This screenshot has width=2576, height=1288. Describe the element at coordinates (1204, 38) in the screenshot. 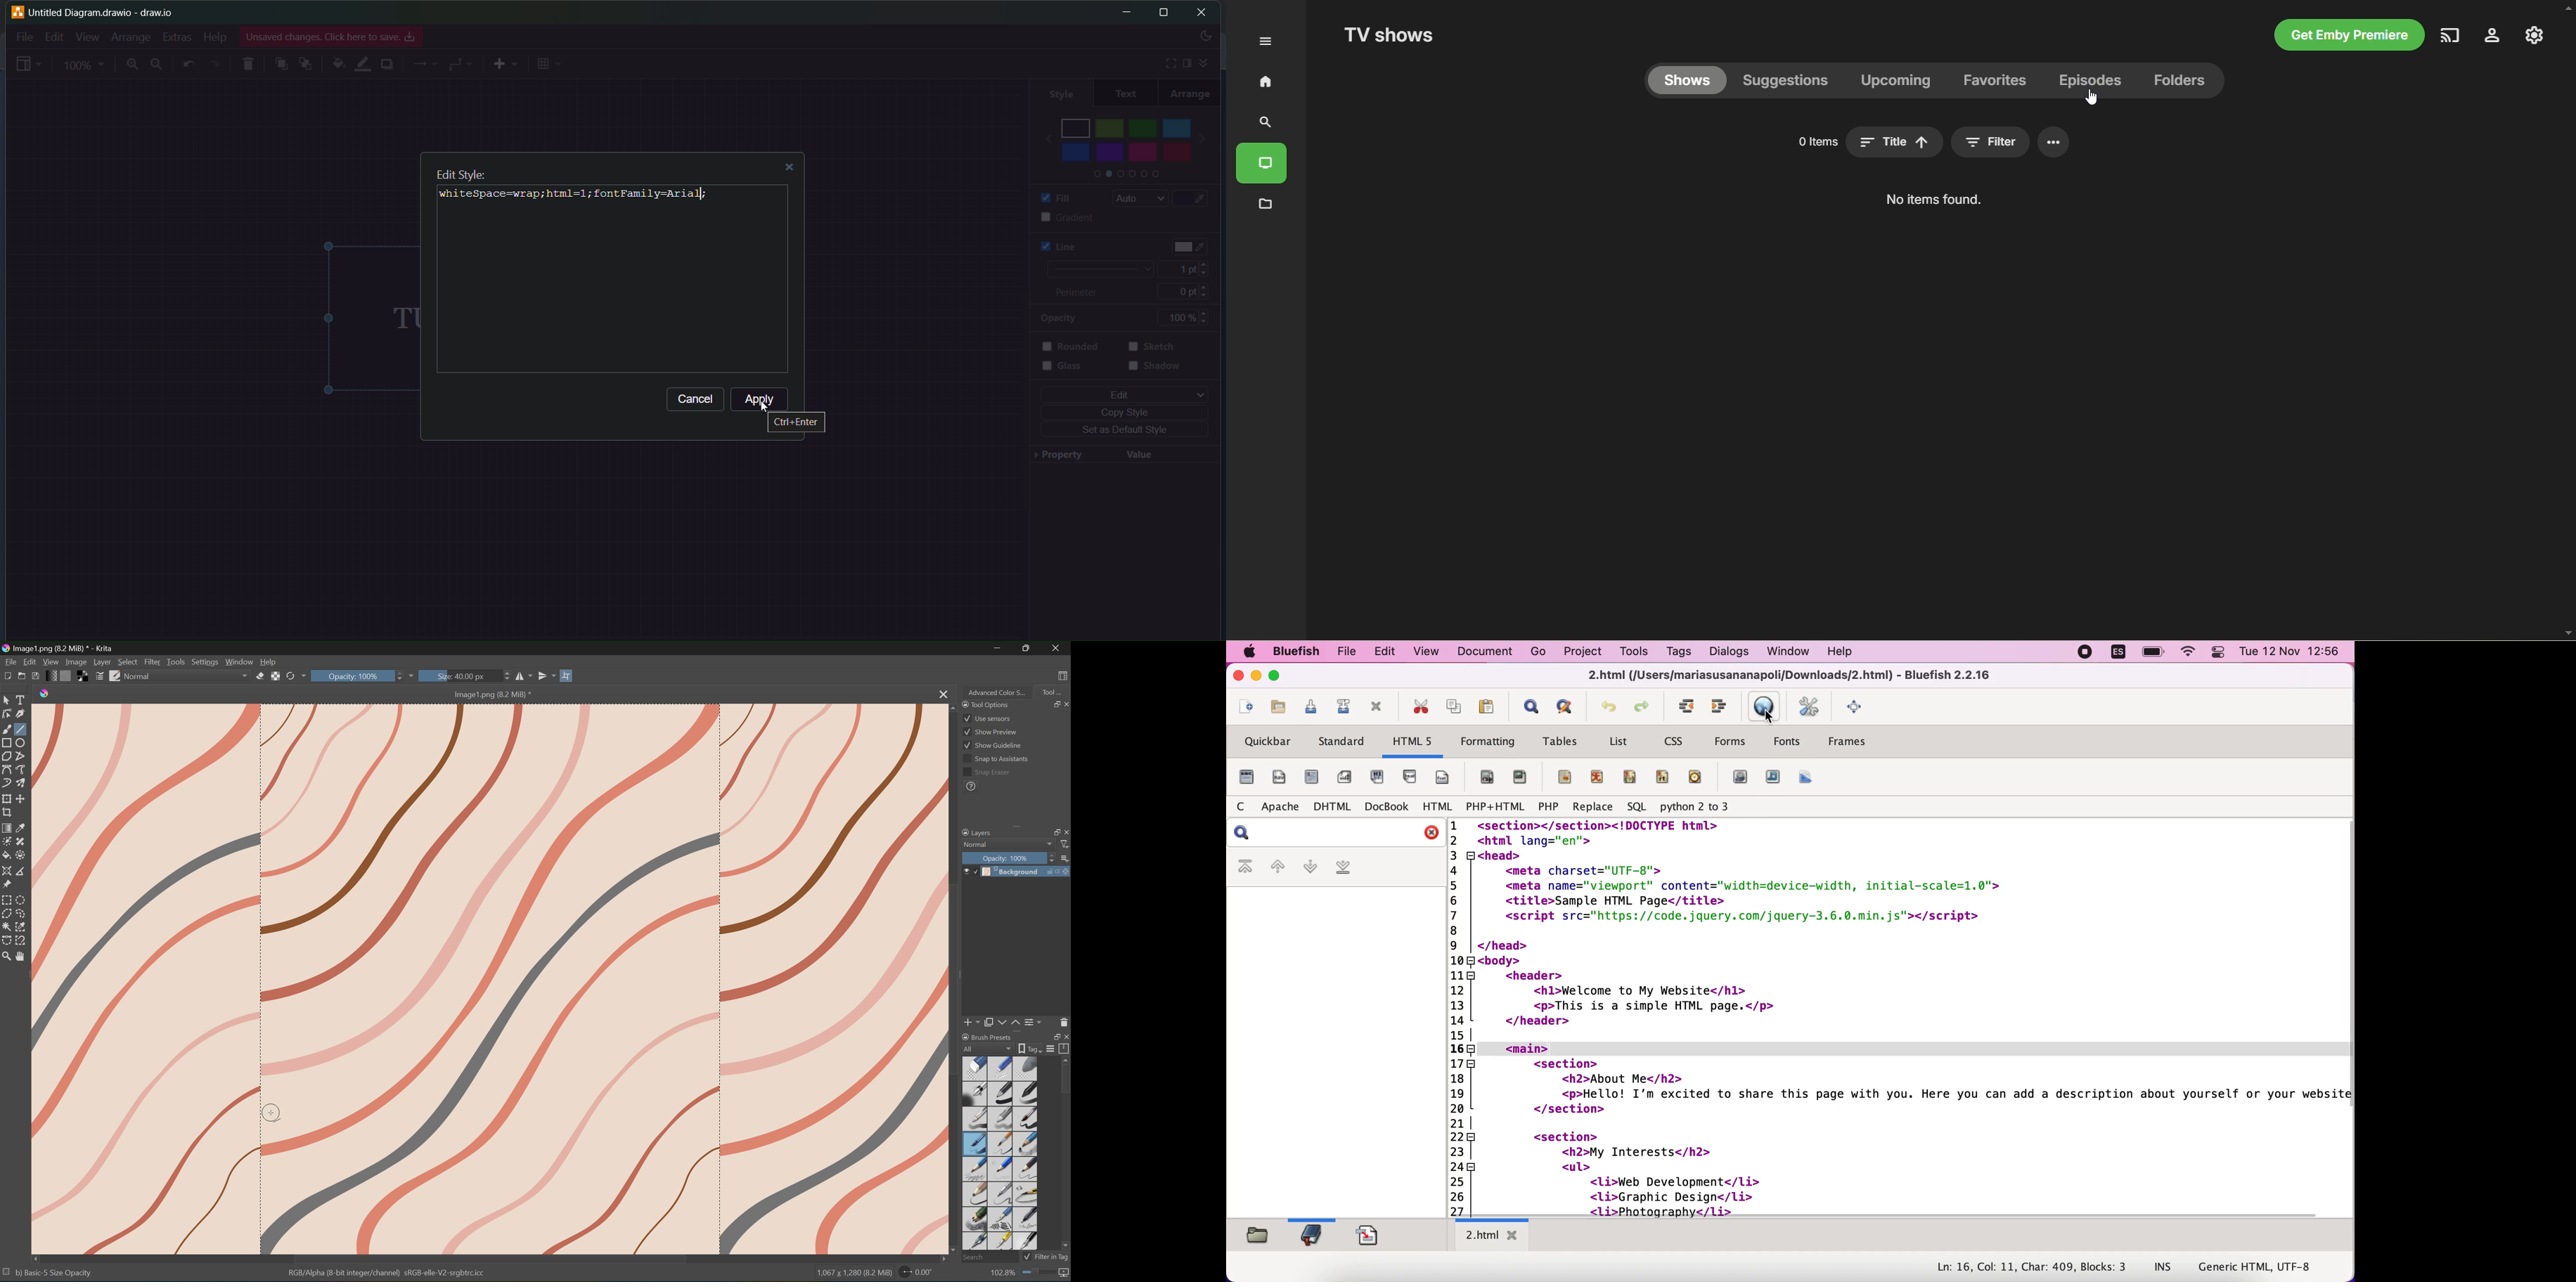

I see `theme` at that location.